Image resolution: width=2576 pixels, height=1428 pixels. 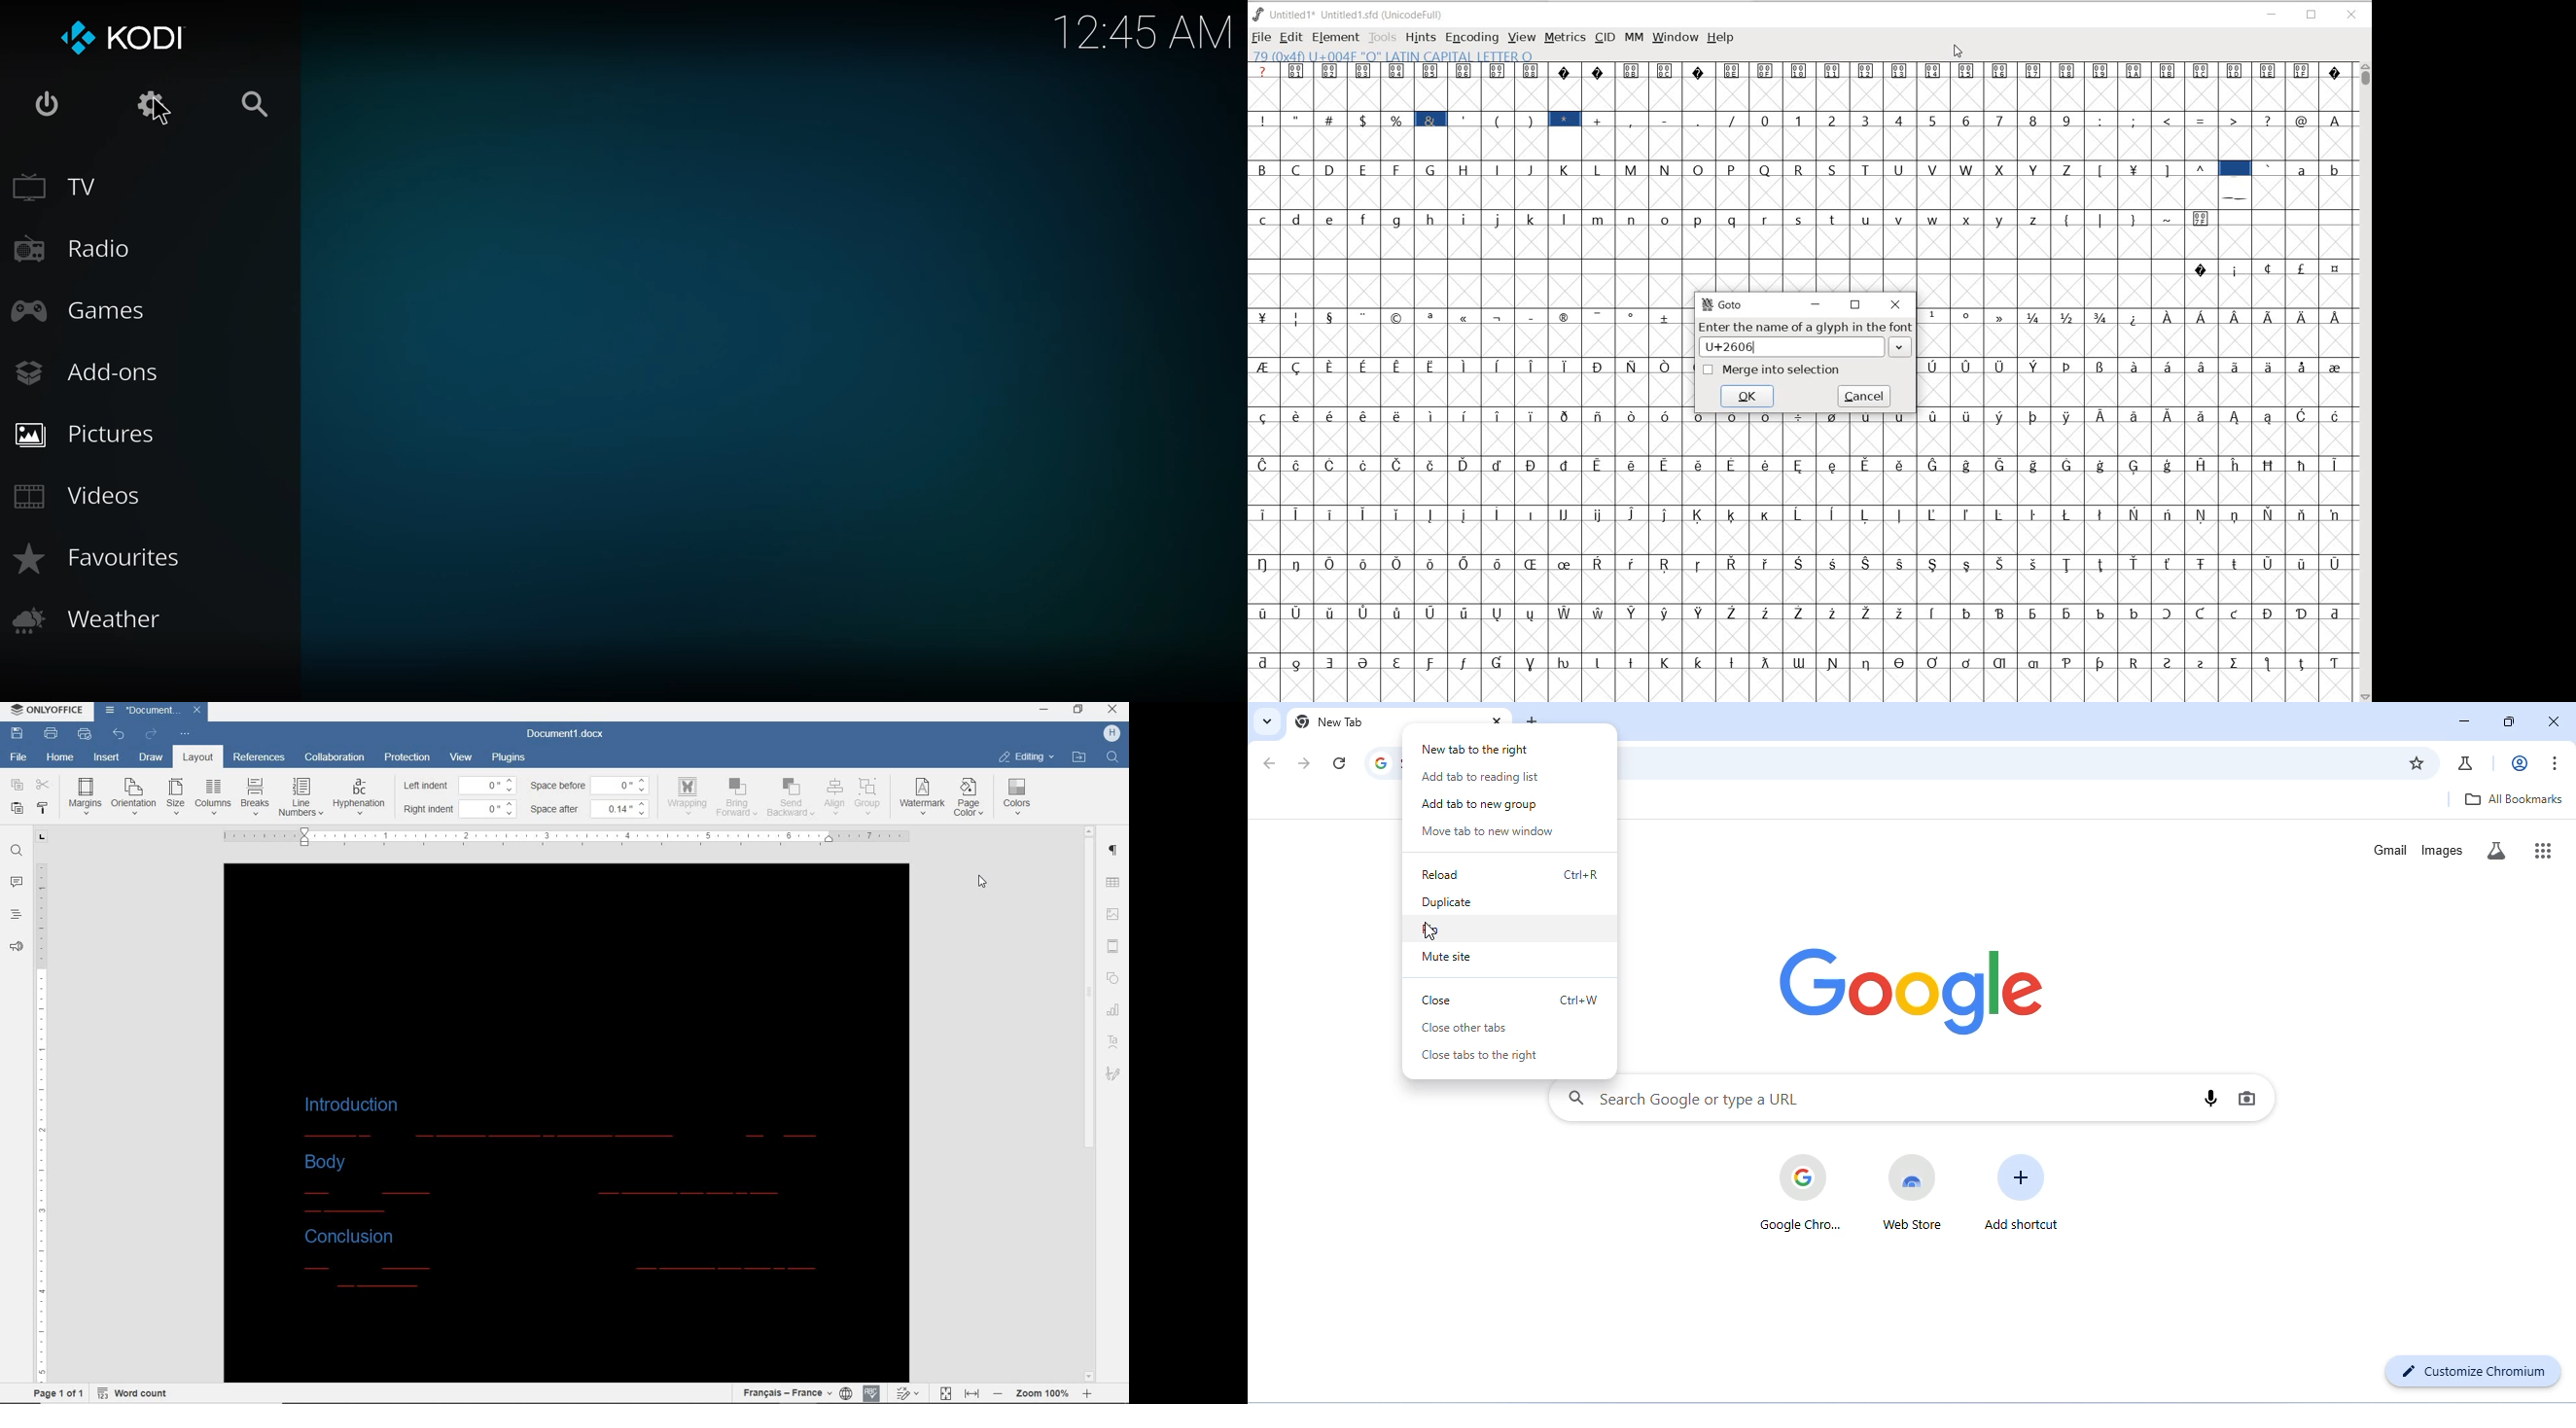 What do you see at coordinates (132, 795) in the screenshot?
I see `orientation` at bounding box center [132, 795].